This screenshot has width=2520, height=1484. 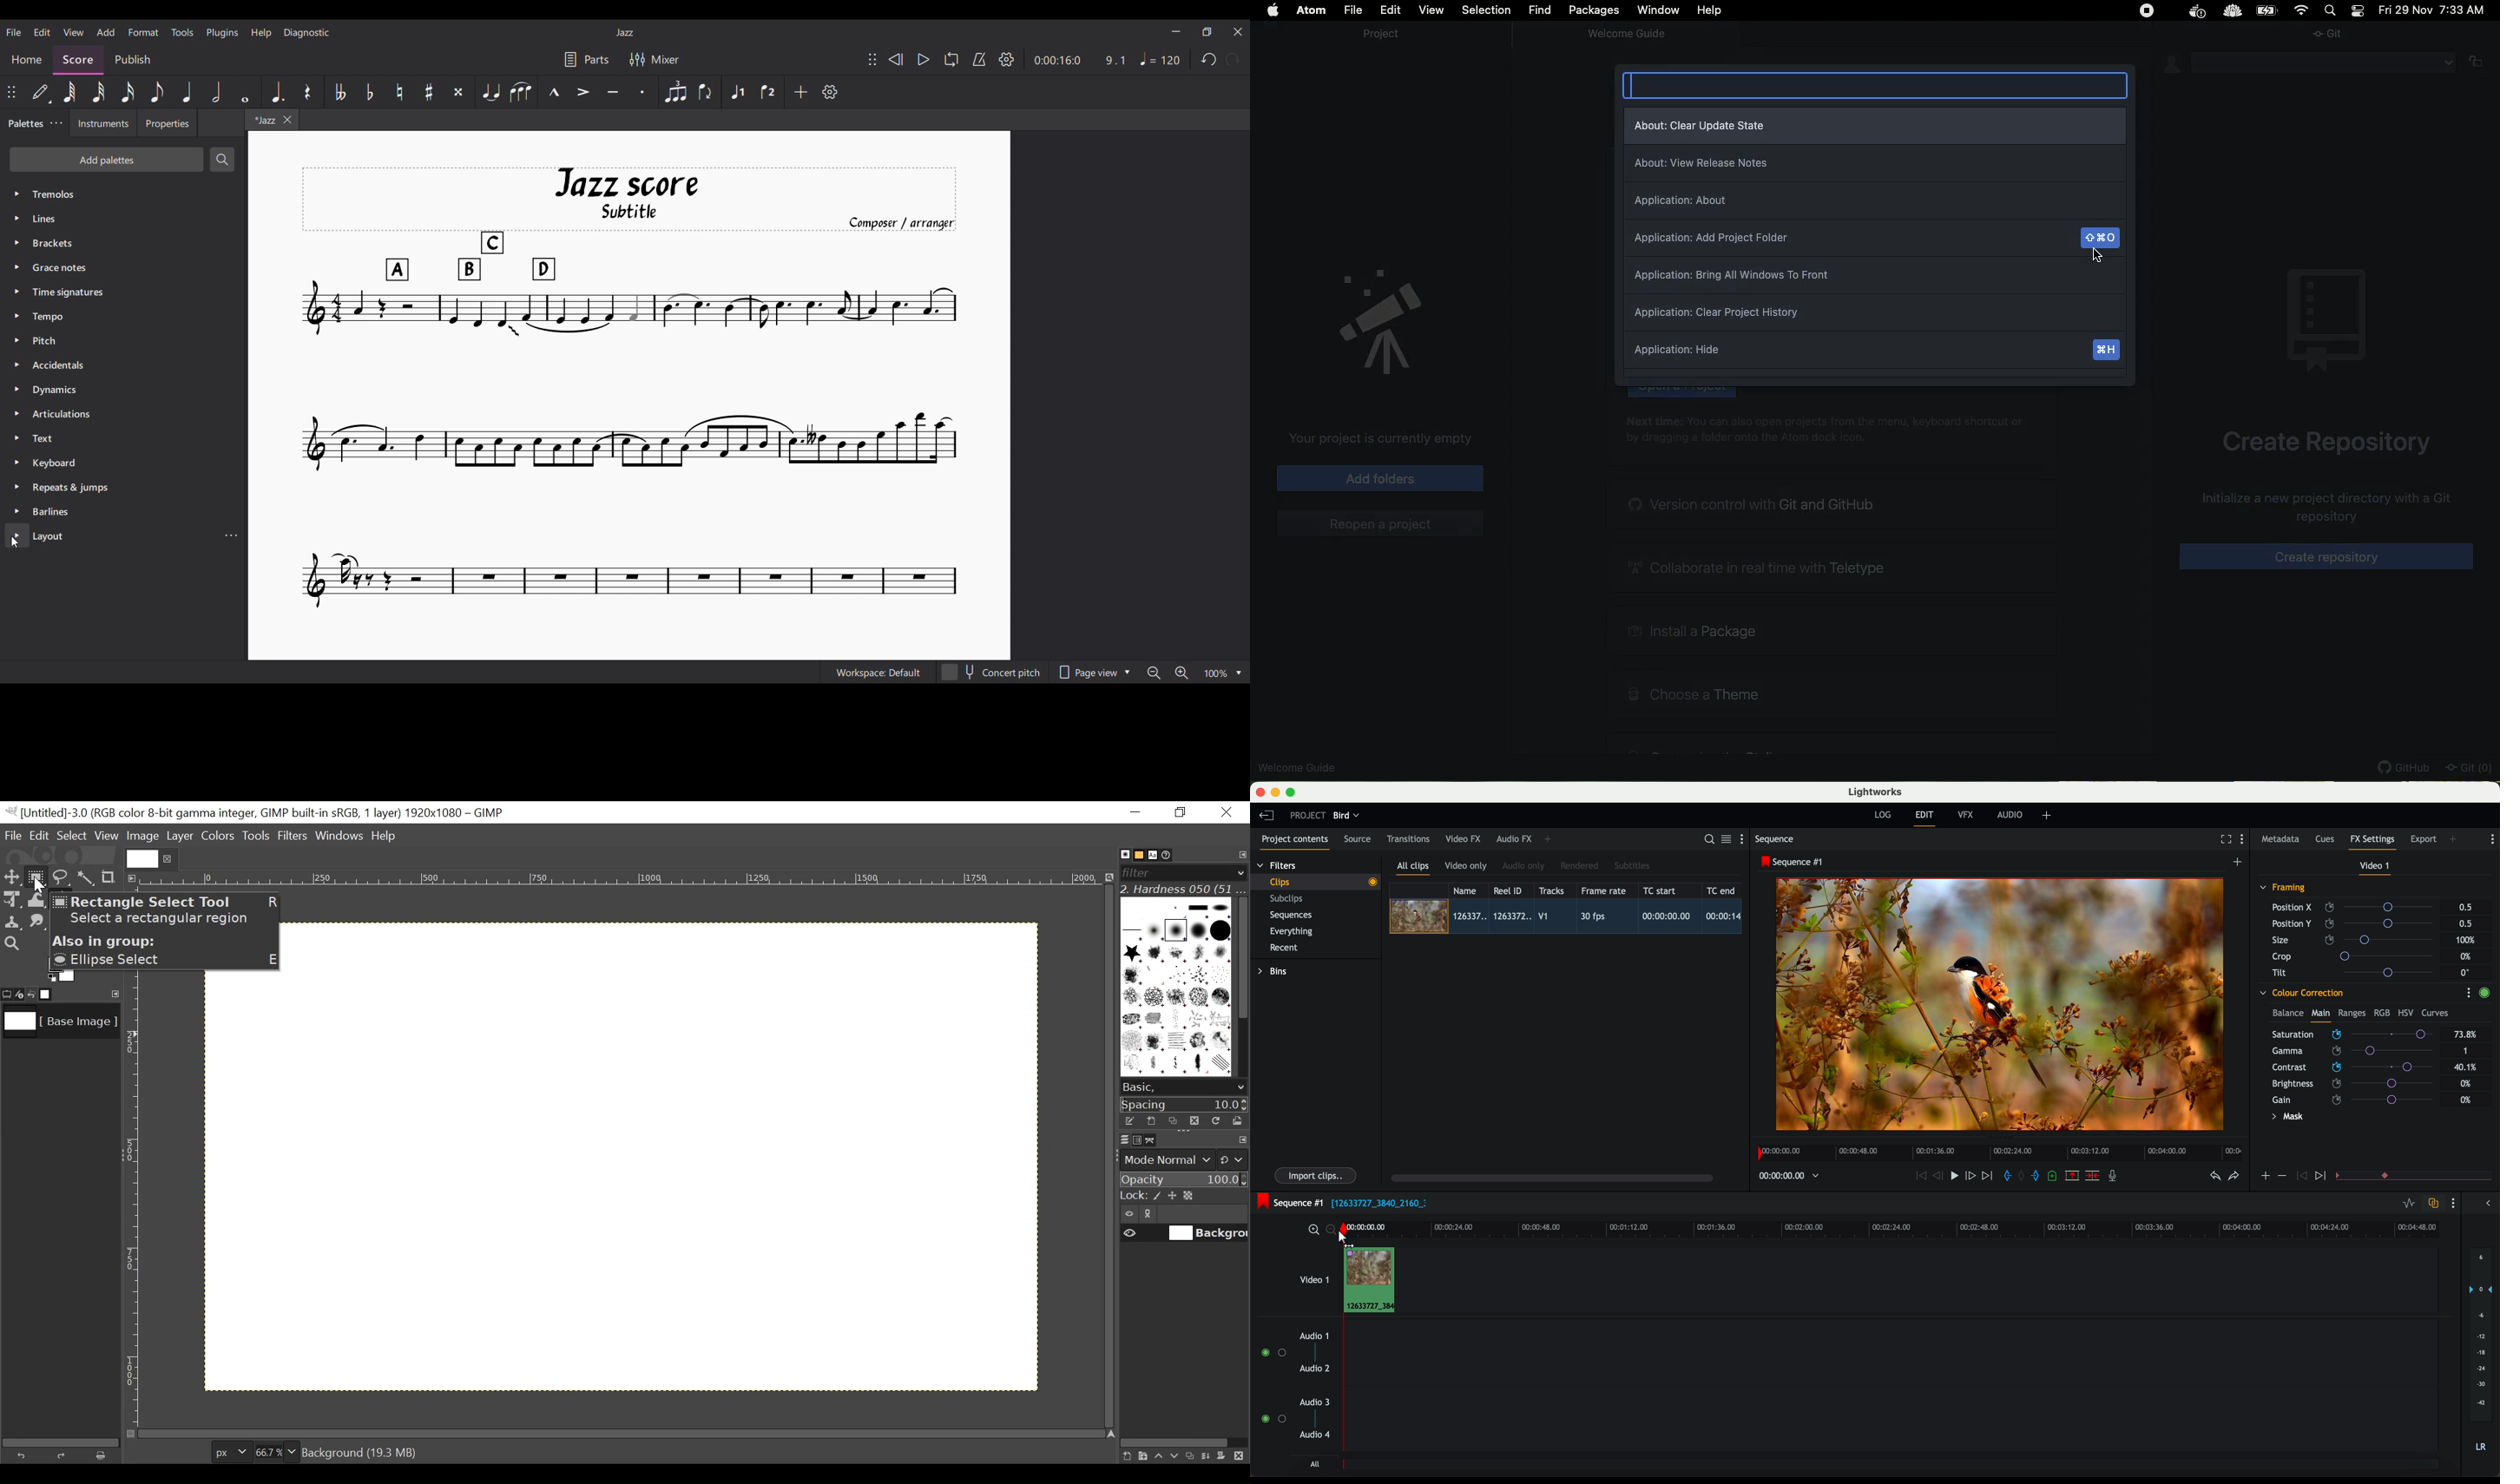 What do you see at coordinates (123, 341) in the screenshot?
I see `Pitch` at bounding box center [123, 341].